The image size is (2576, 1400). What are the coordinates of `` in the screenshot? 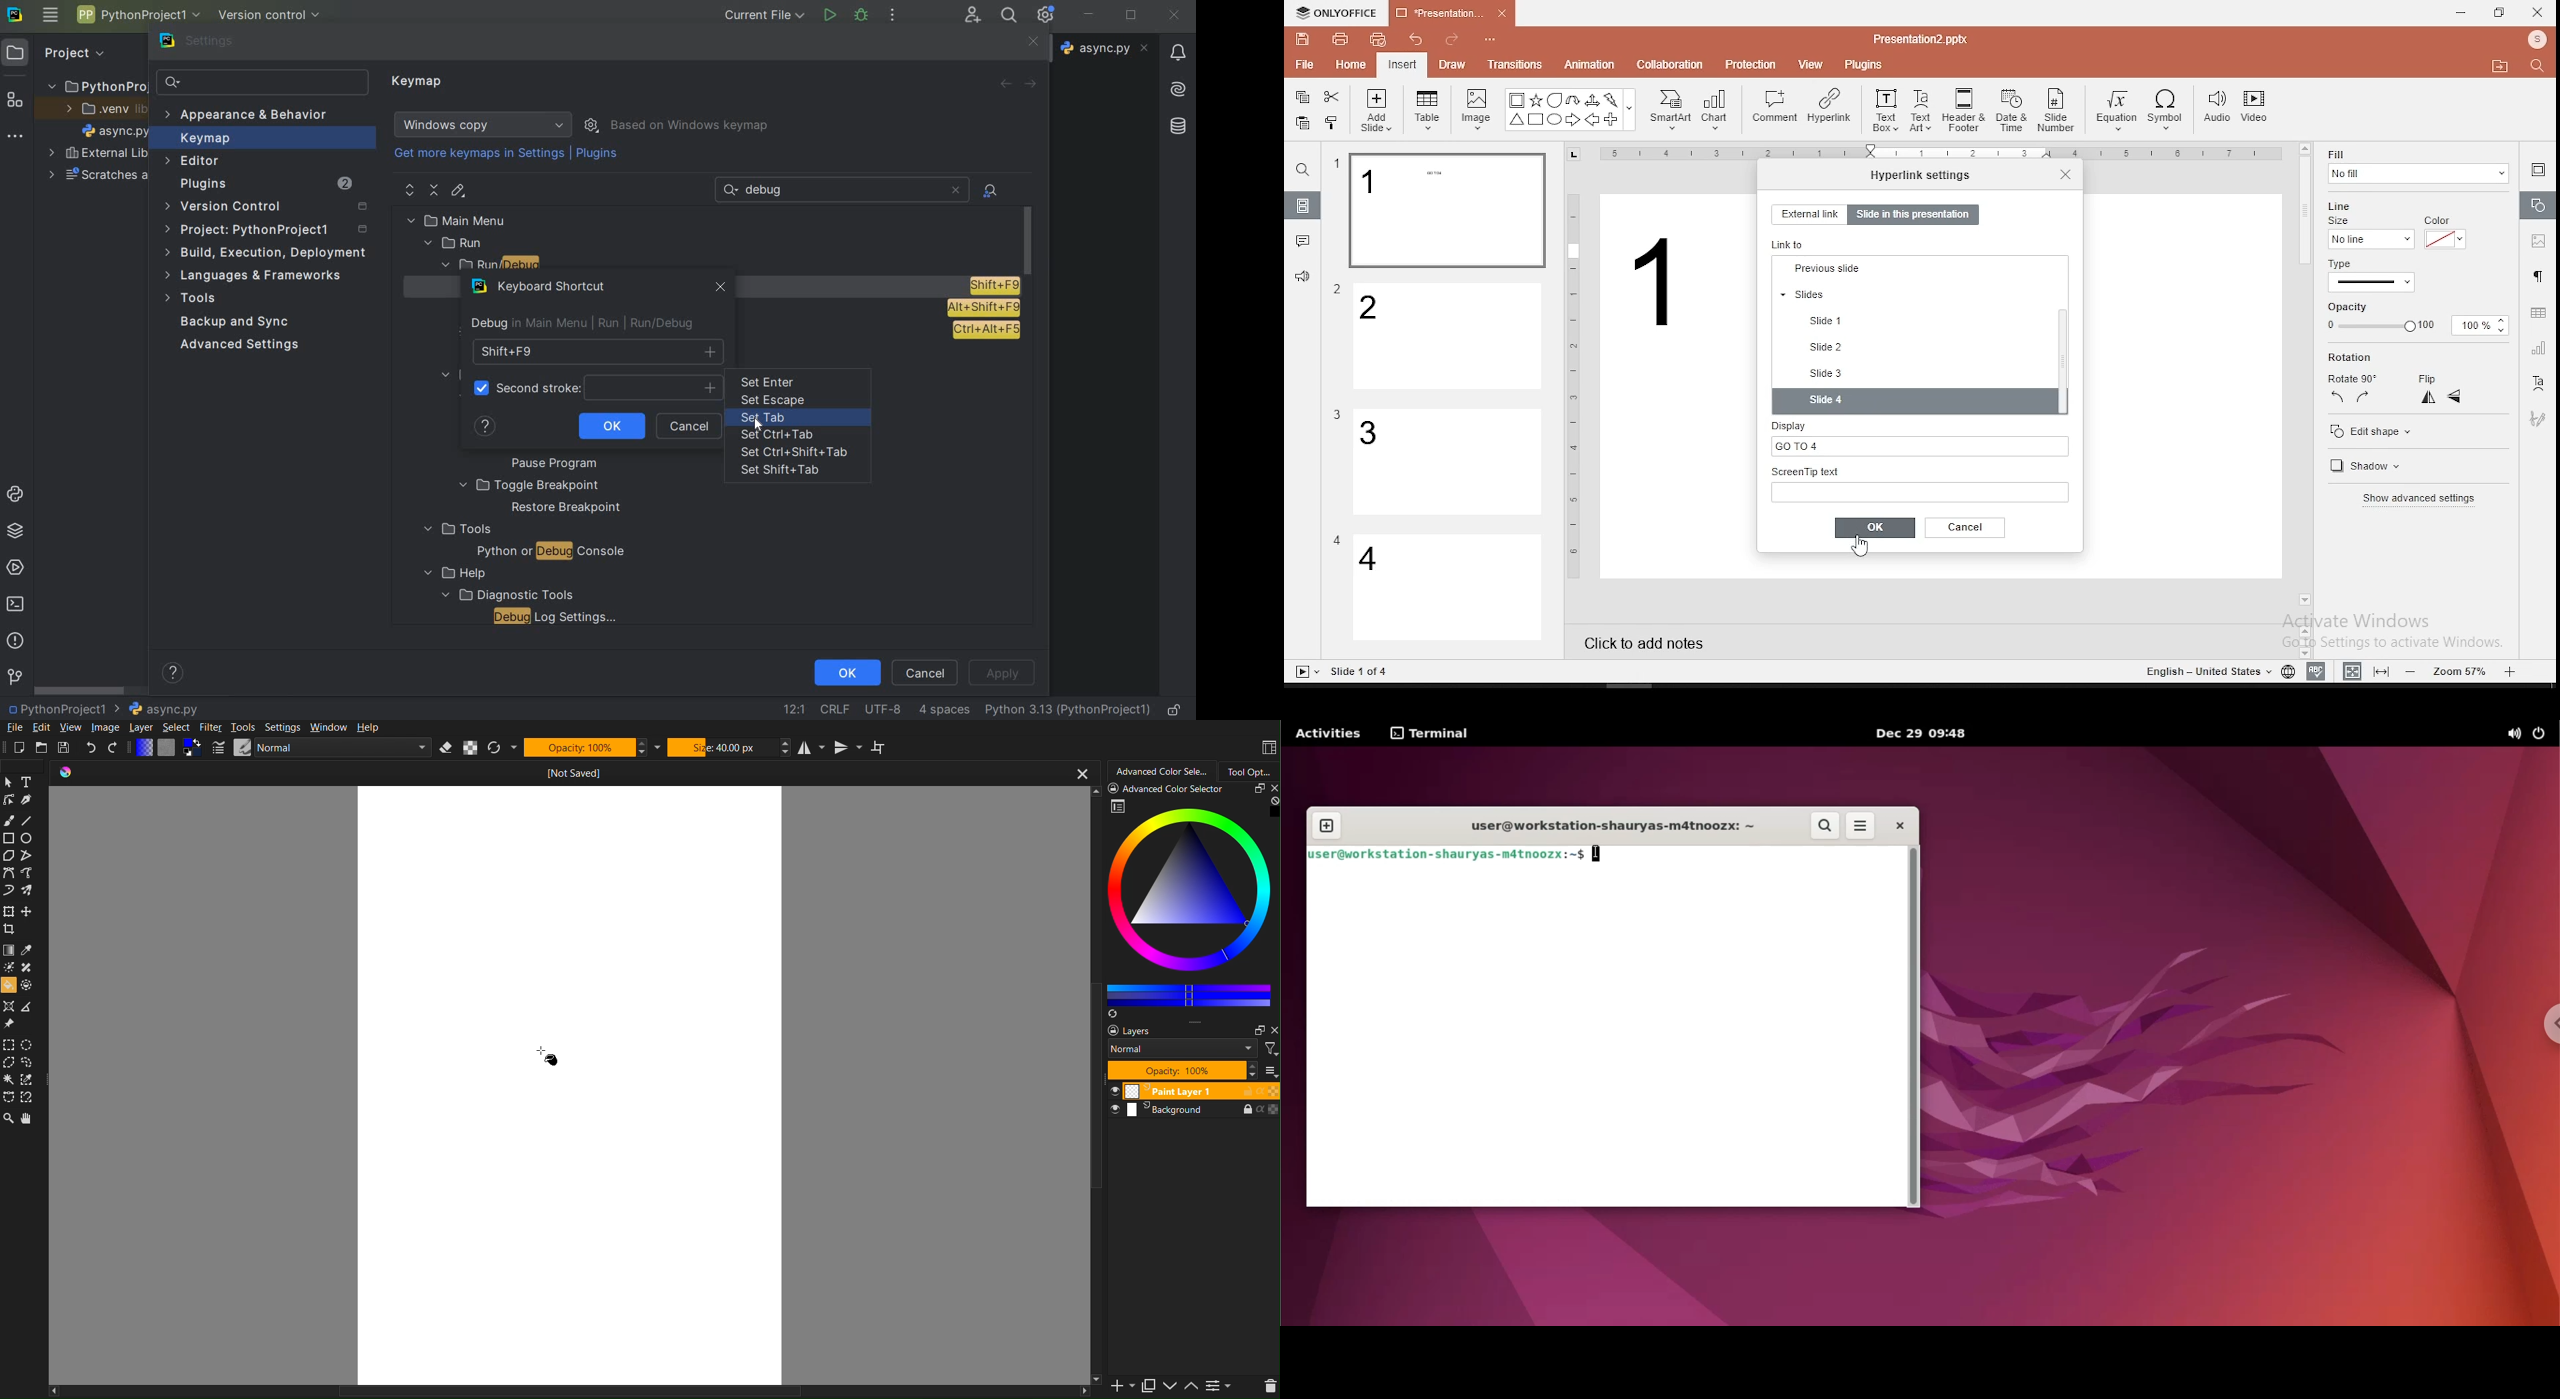 It's located at (1574, 384).